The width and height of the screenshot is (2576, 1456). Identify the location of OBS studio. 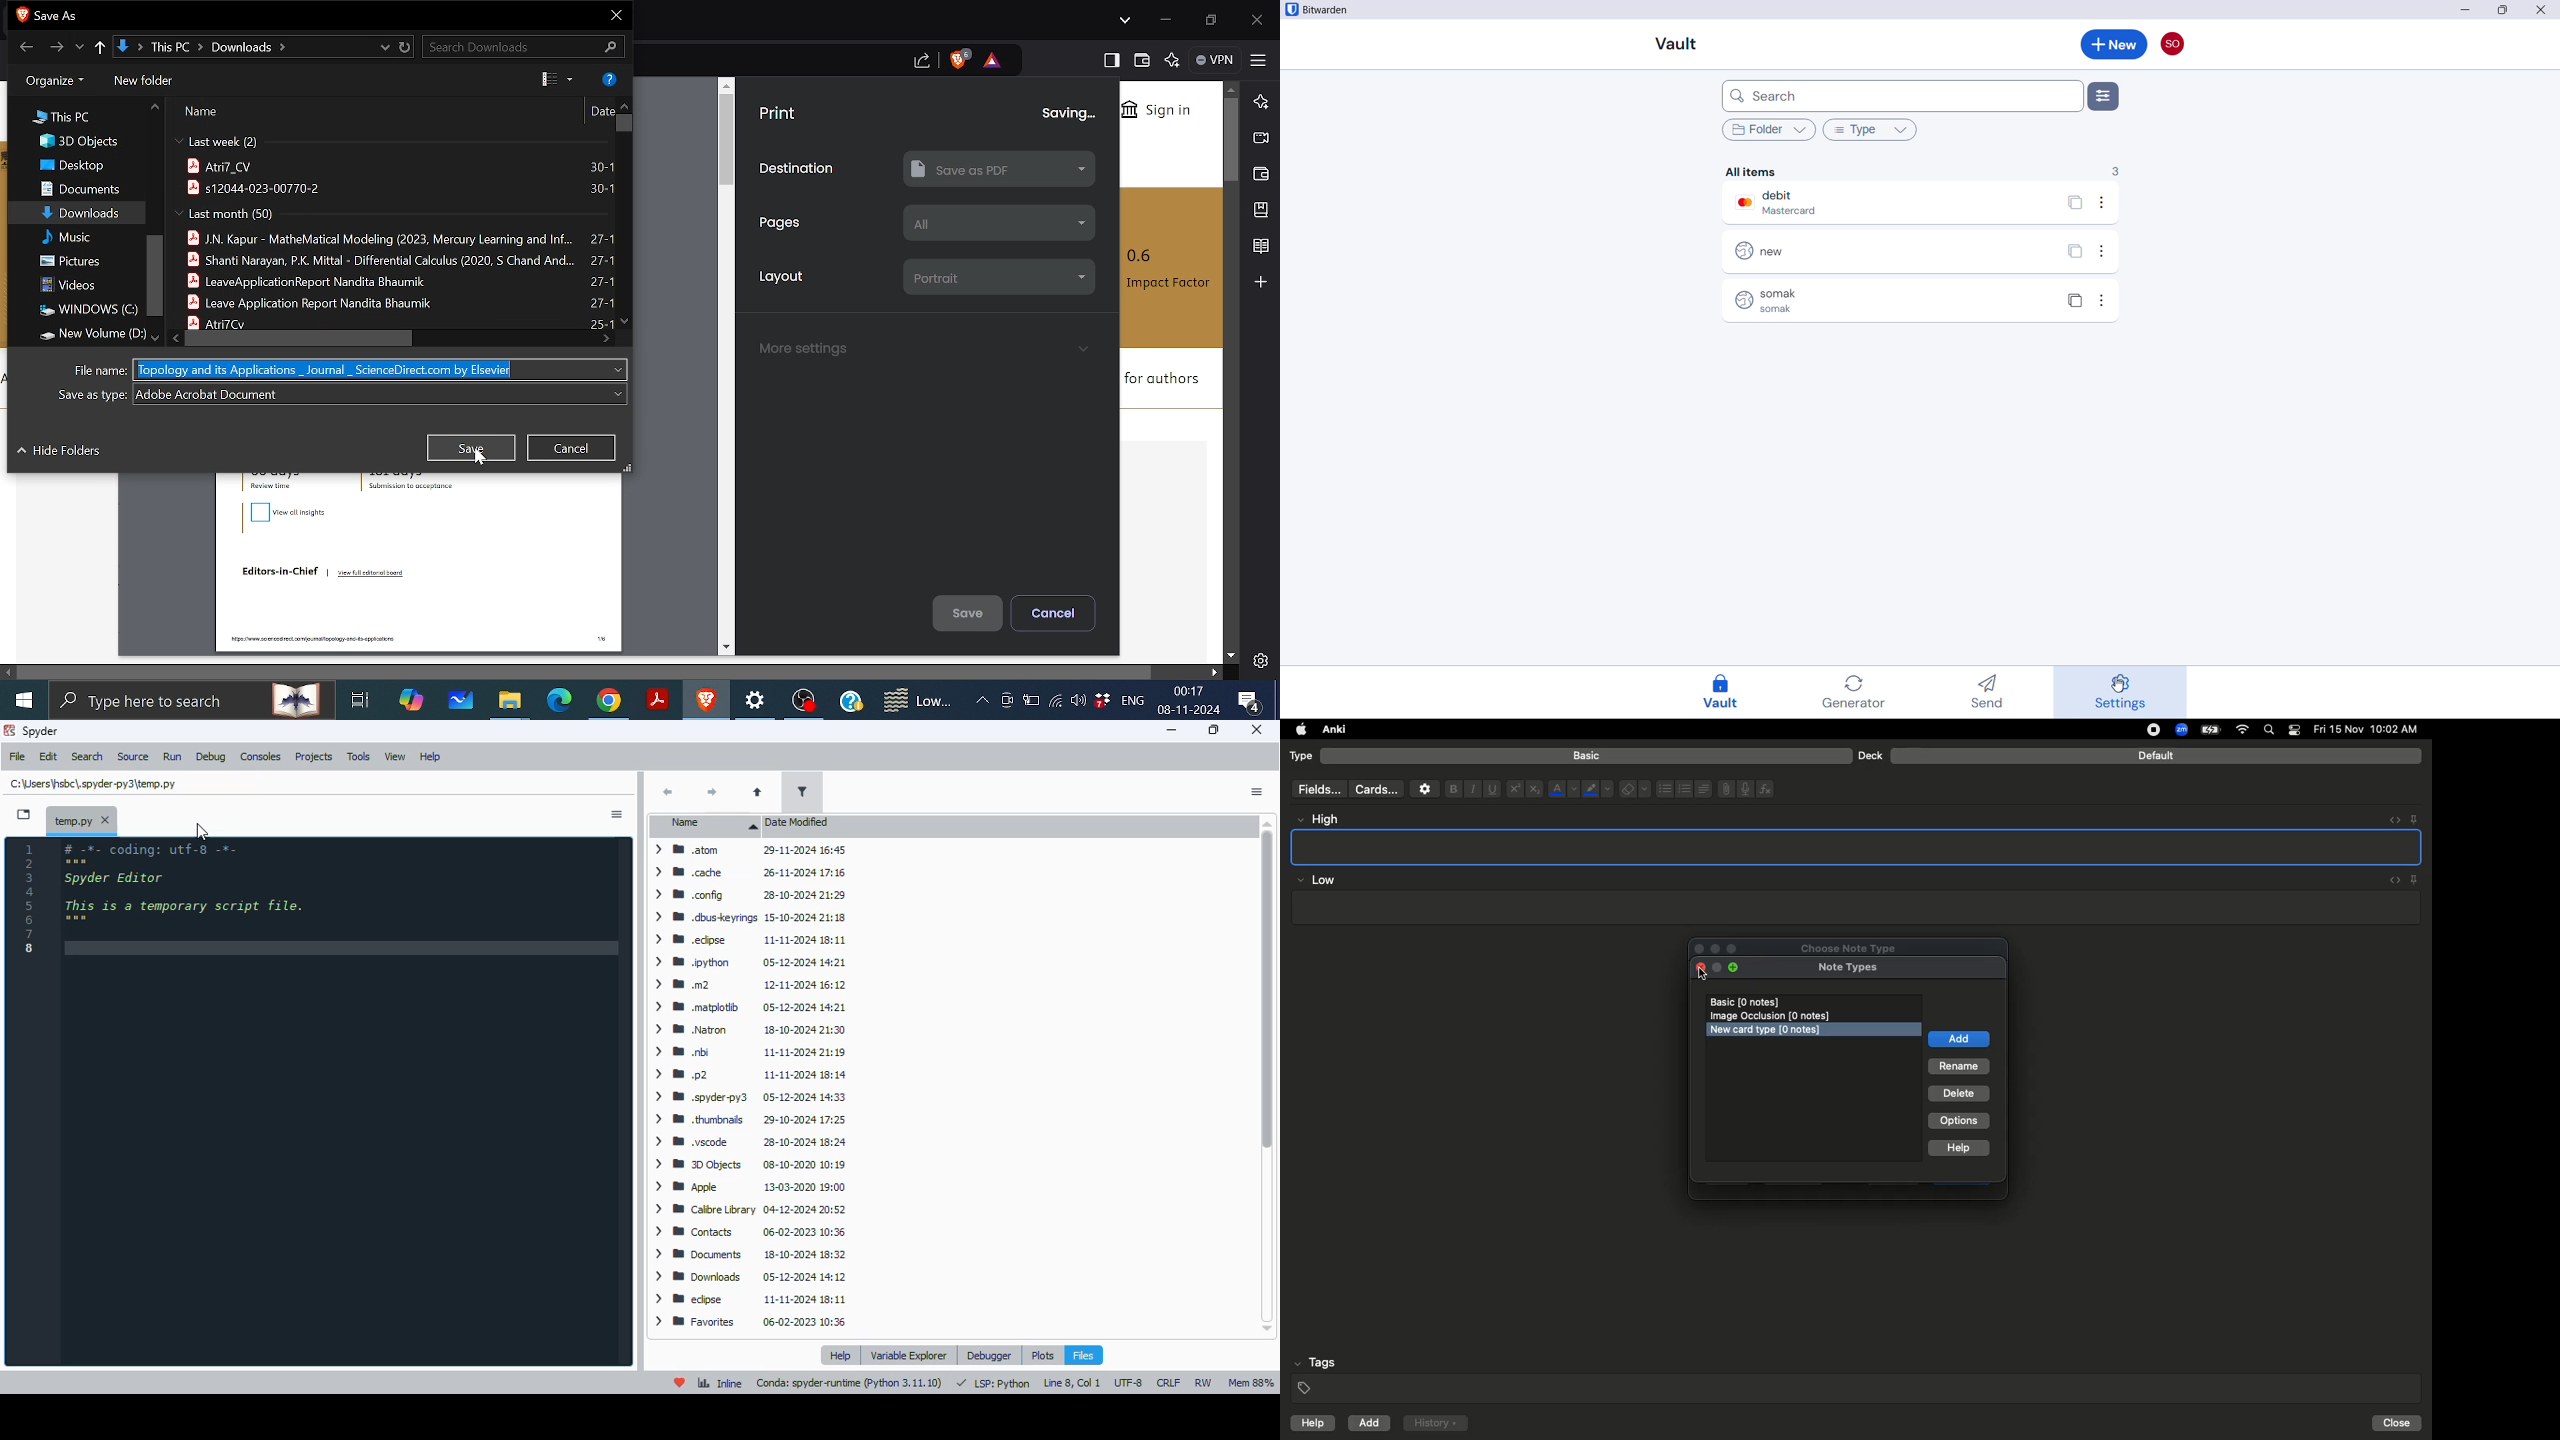
(805, 701).